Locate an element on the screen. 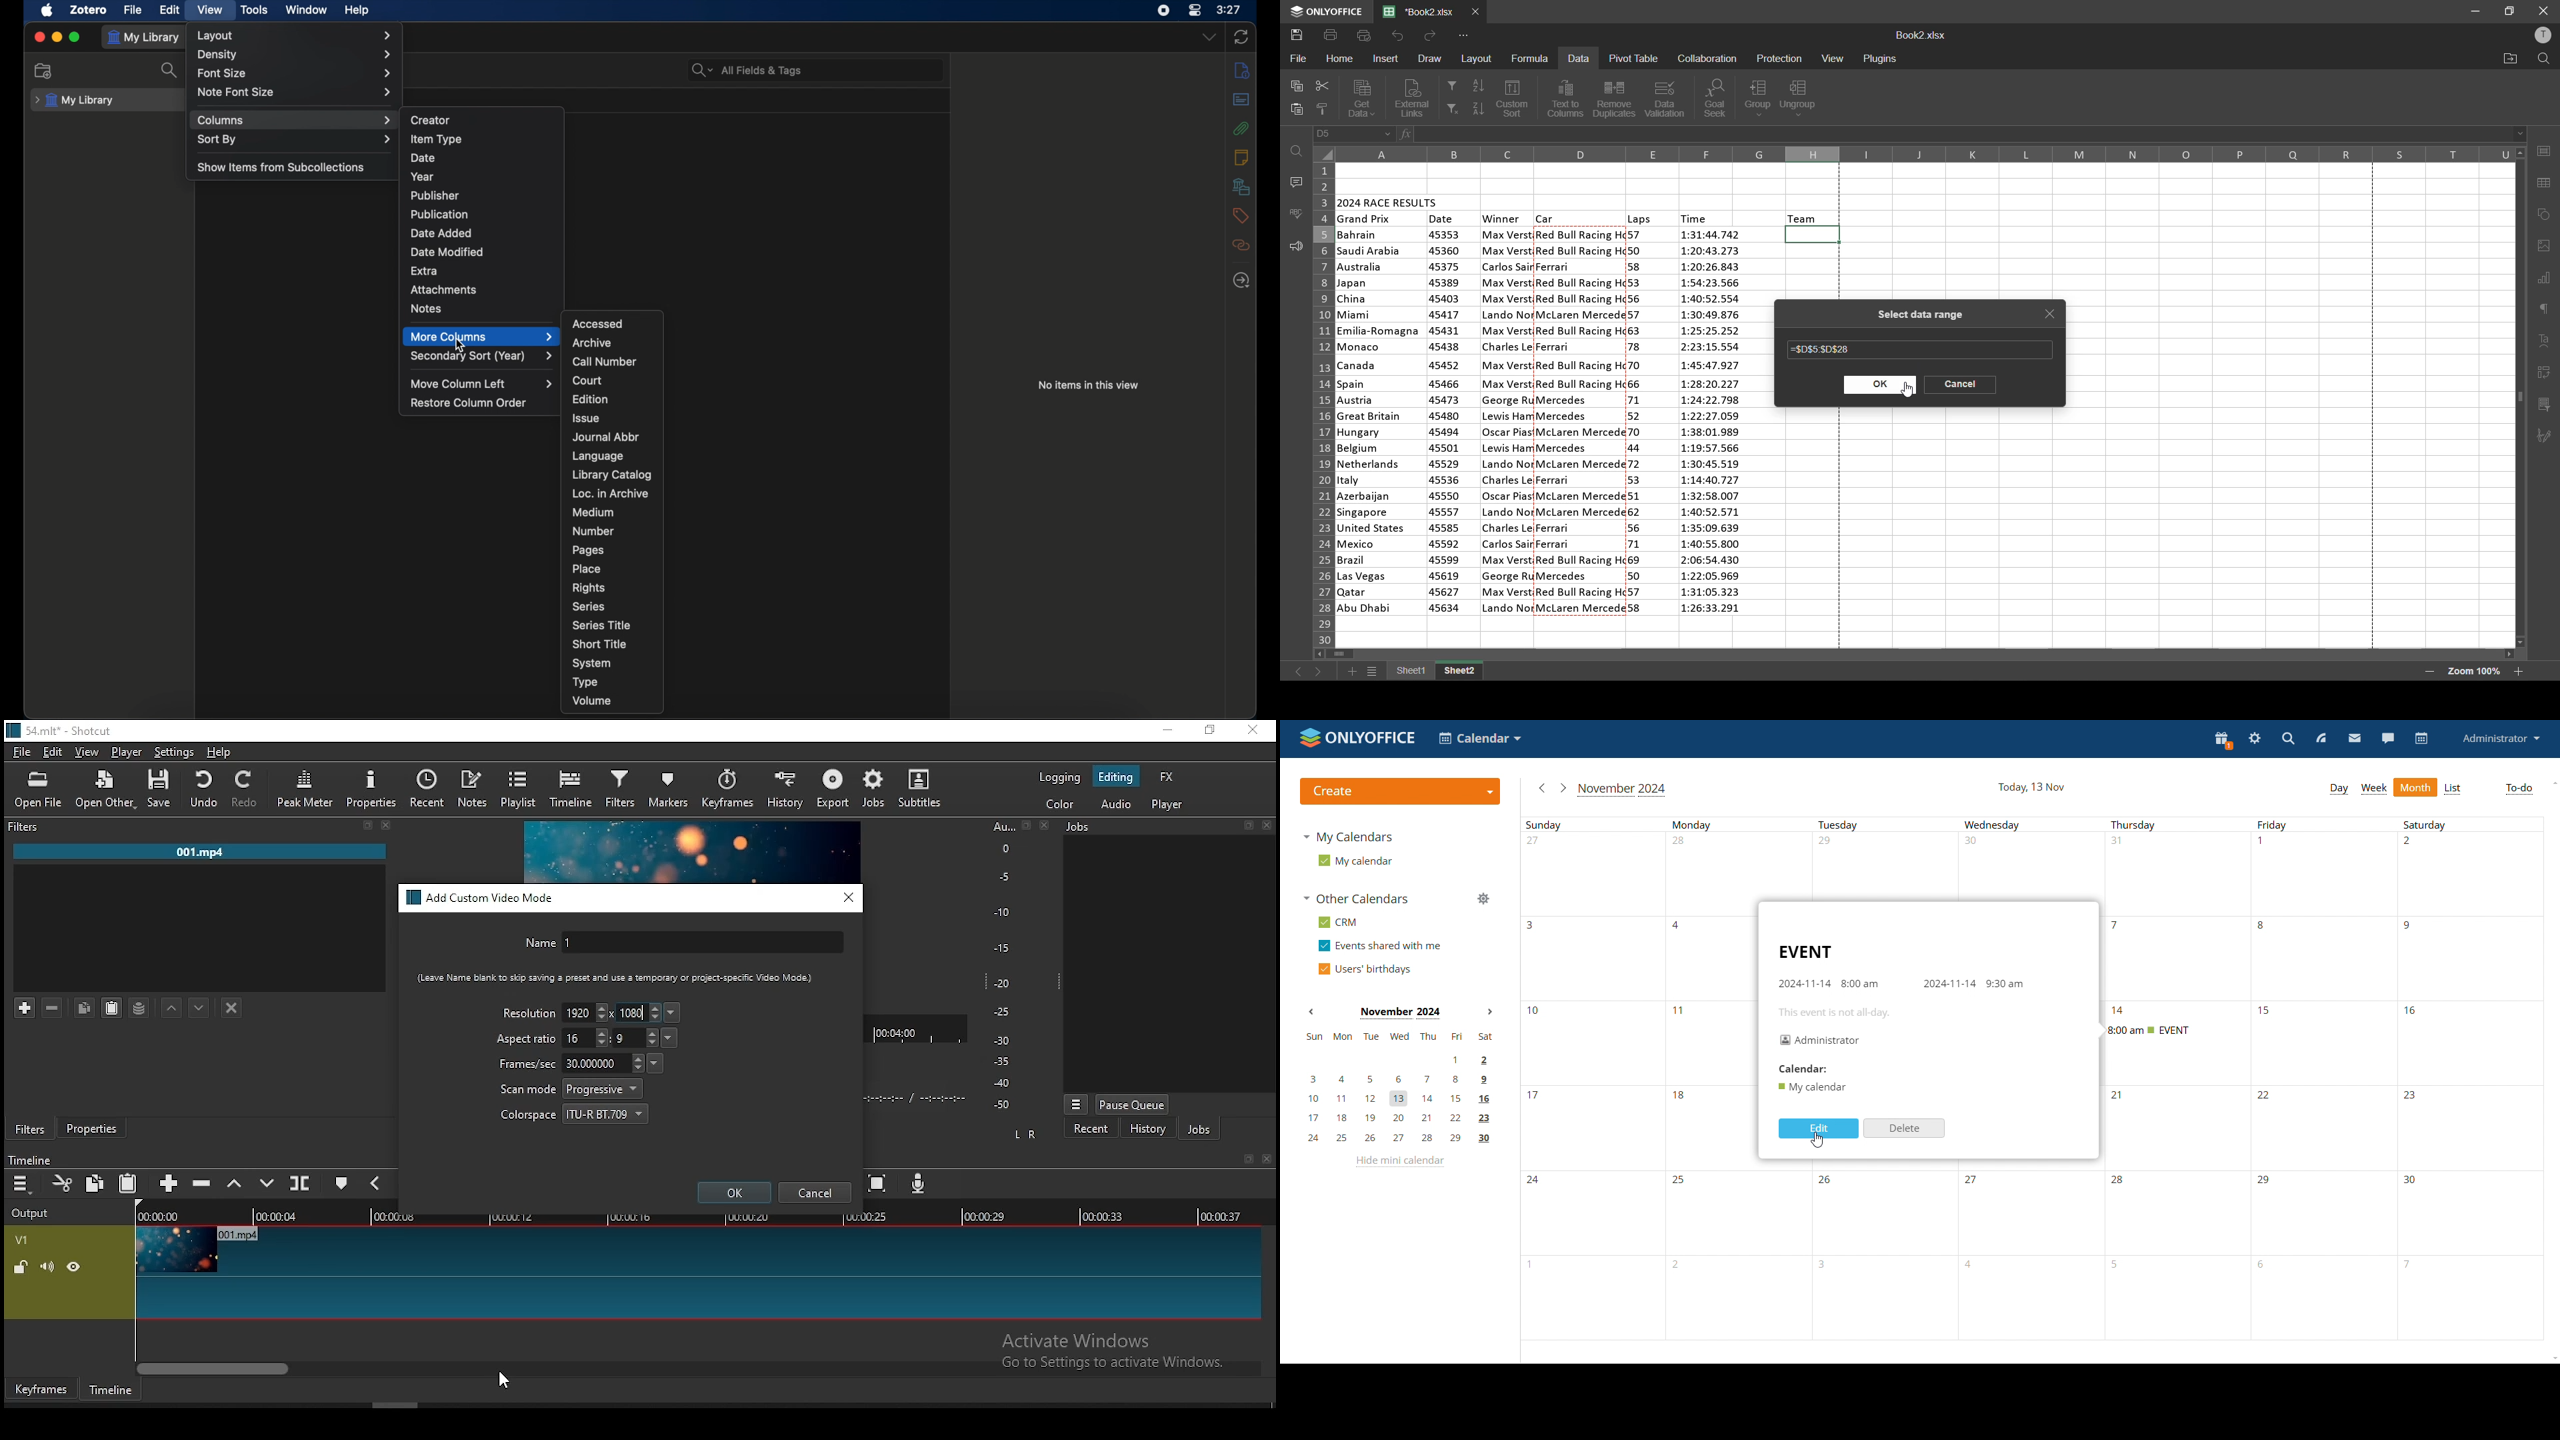 This screenshot has width=2576, height=1456. 00:04:00 is located at coordinates (898, 1029).